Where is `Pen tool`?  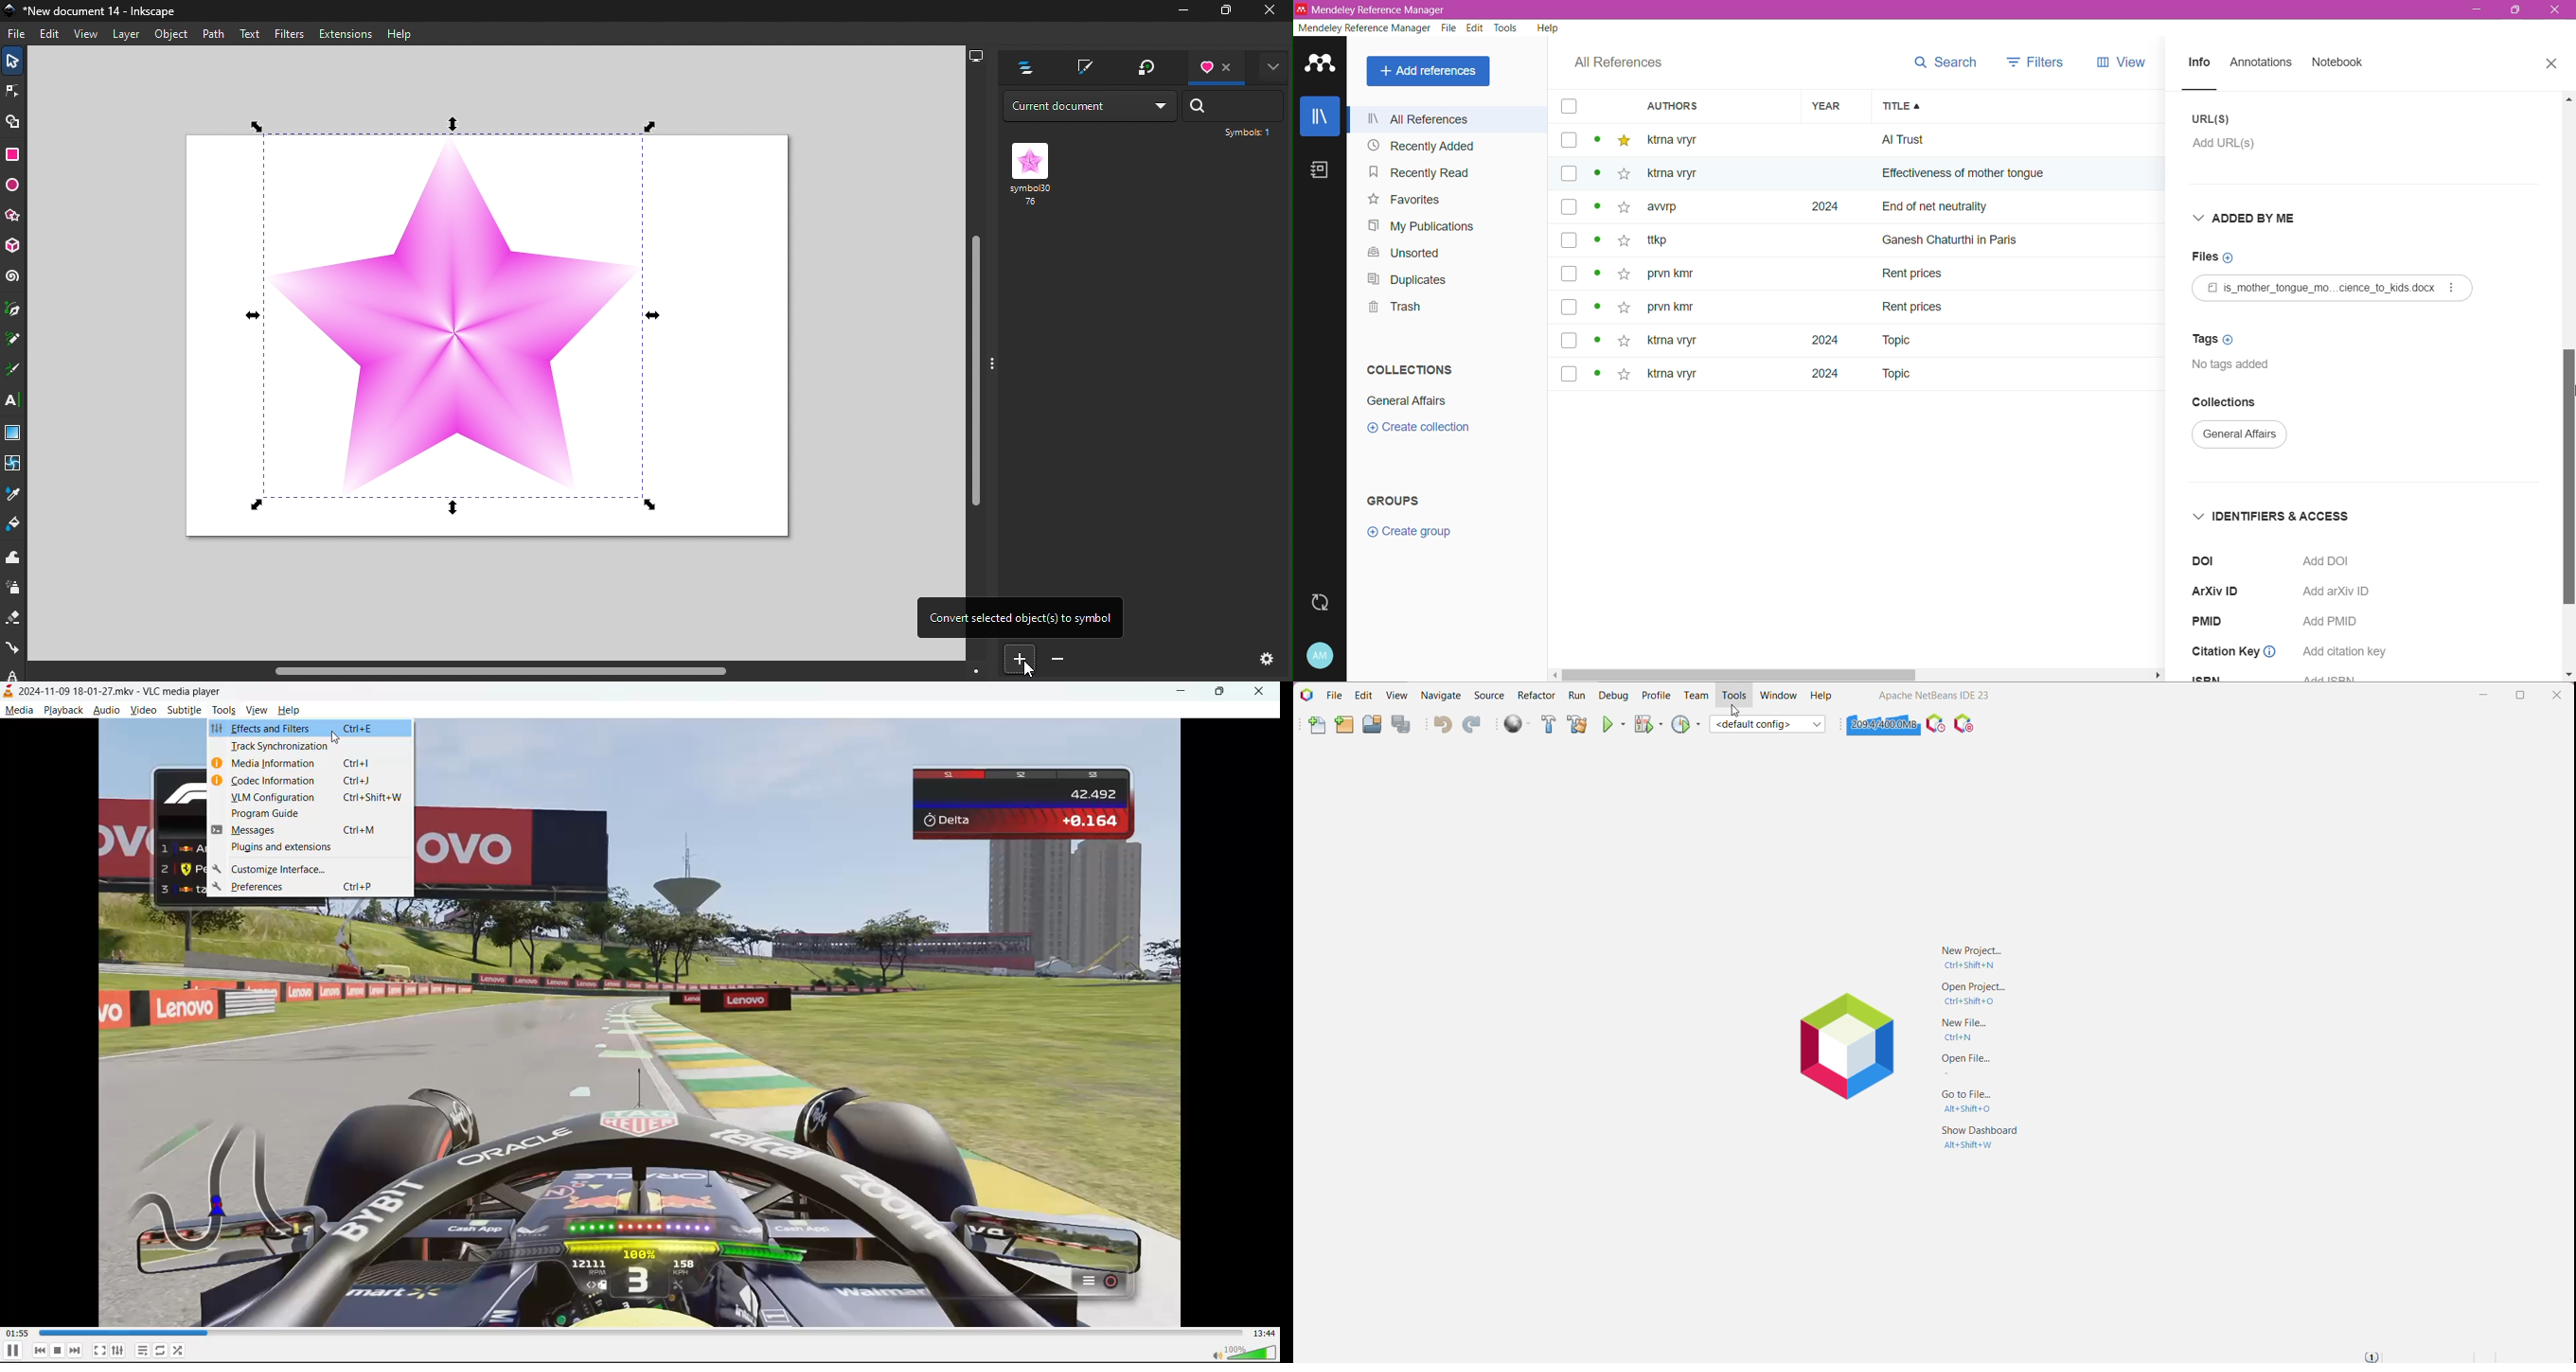 Pen tool is located at coordinates (13, 306).